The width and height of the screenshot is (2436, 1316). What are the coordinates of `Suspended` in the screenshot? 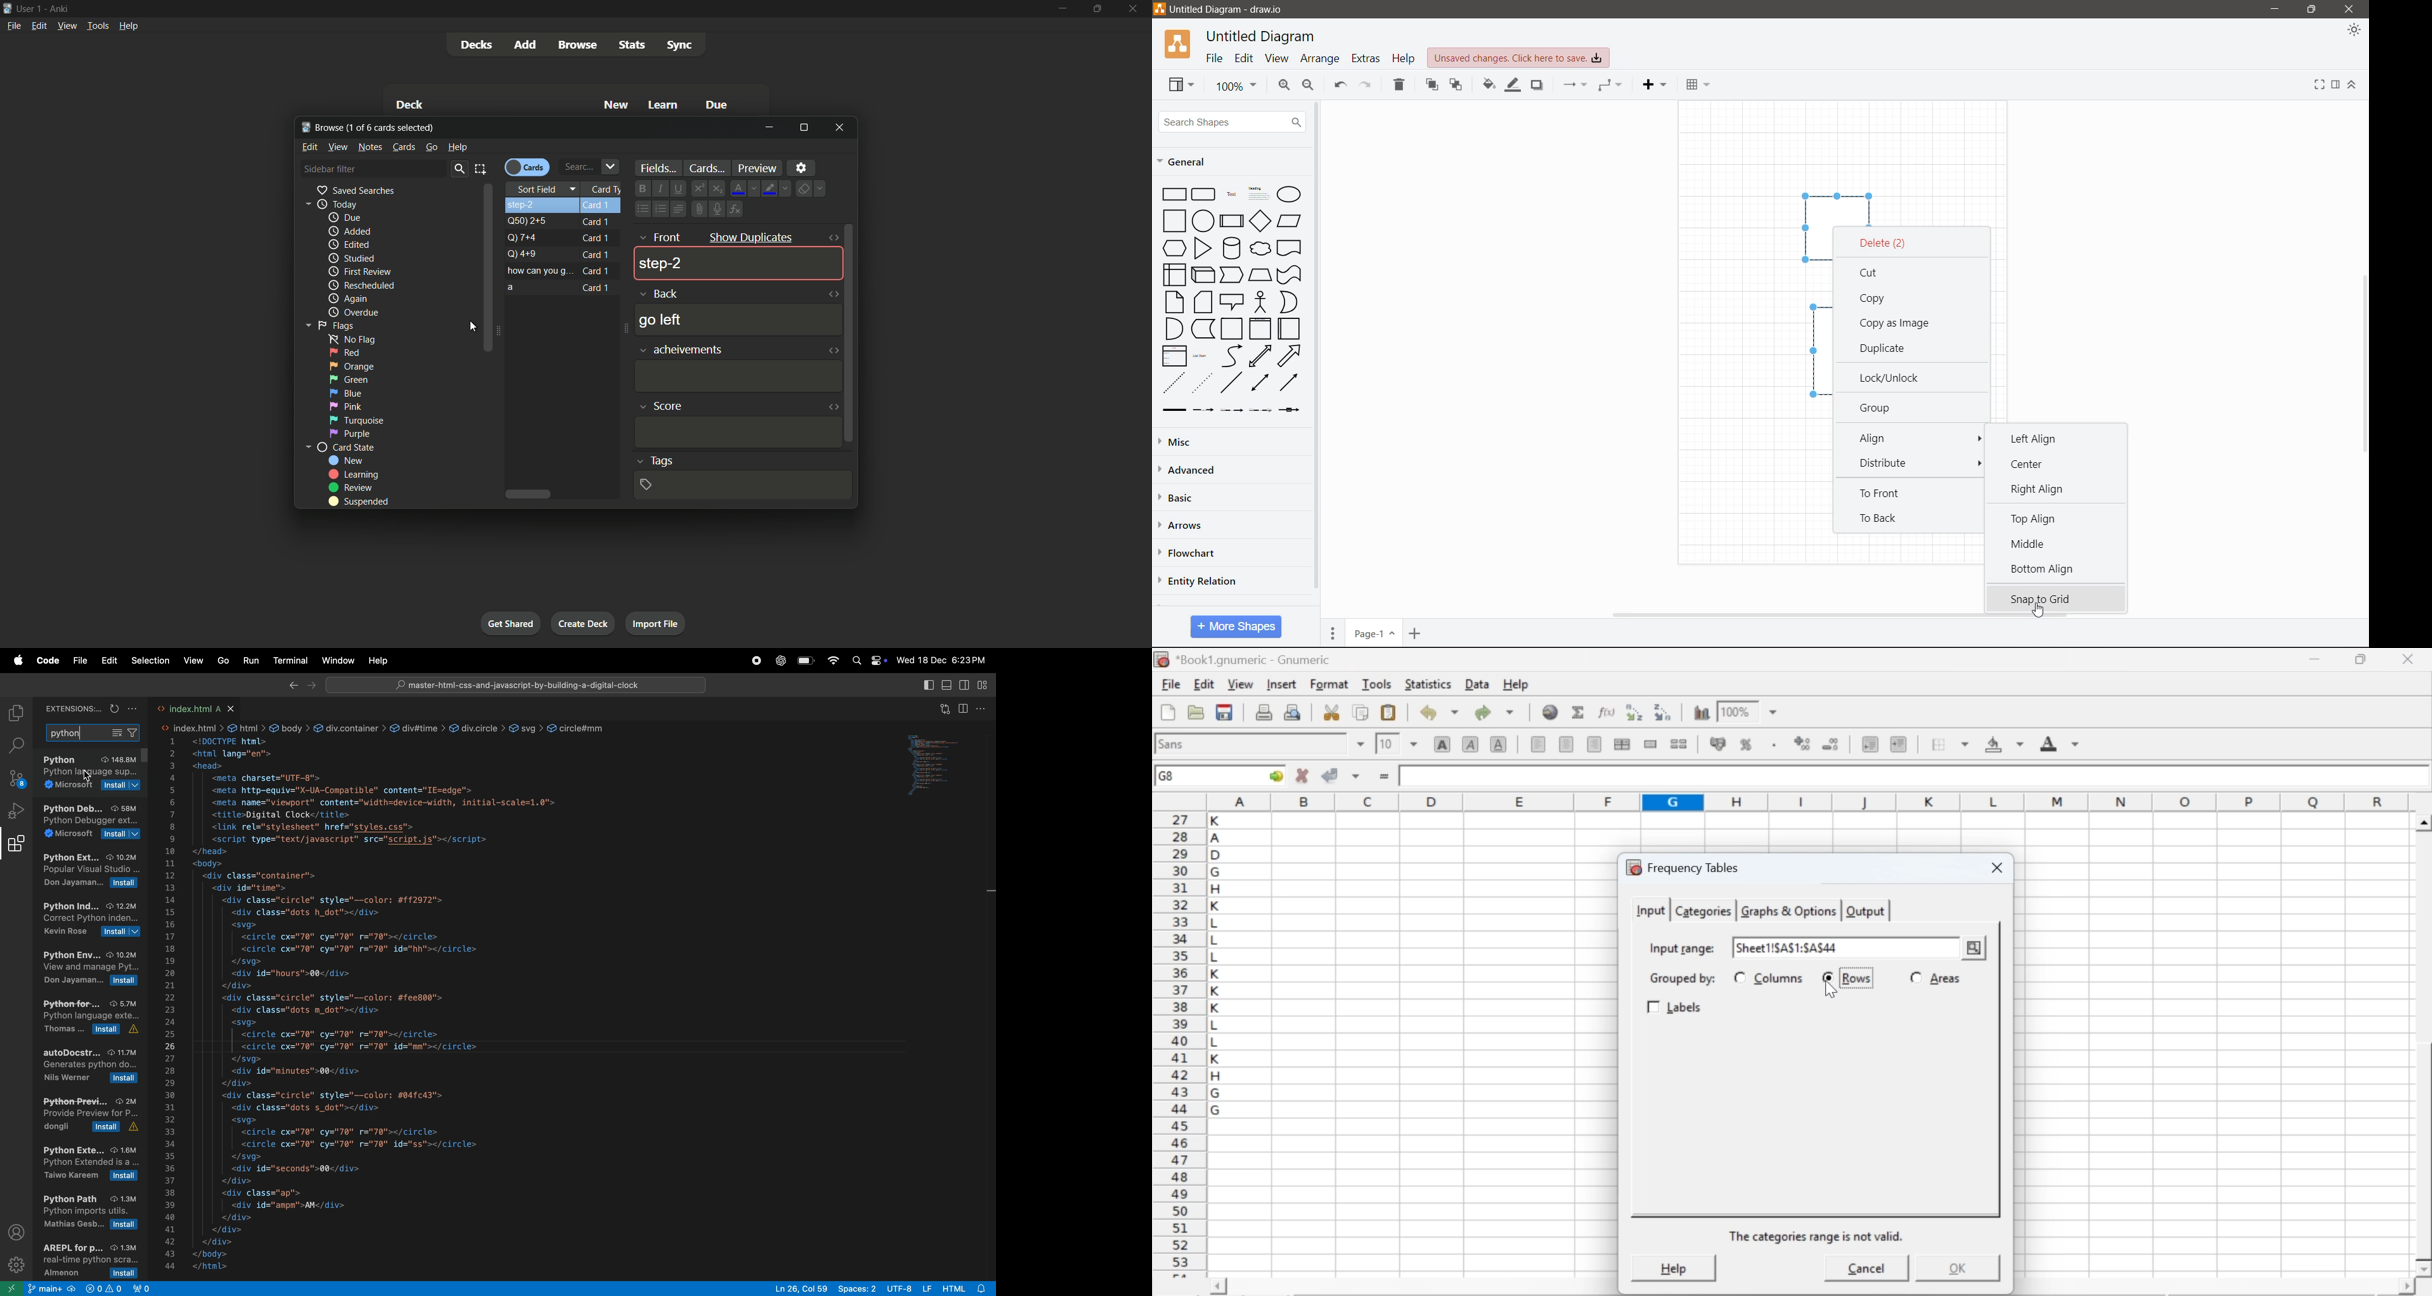 It's located at (358, 502).